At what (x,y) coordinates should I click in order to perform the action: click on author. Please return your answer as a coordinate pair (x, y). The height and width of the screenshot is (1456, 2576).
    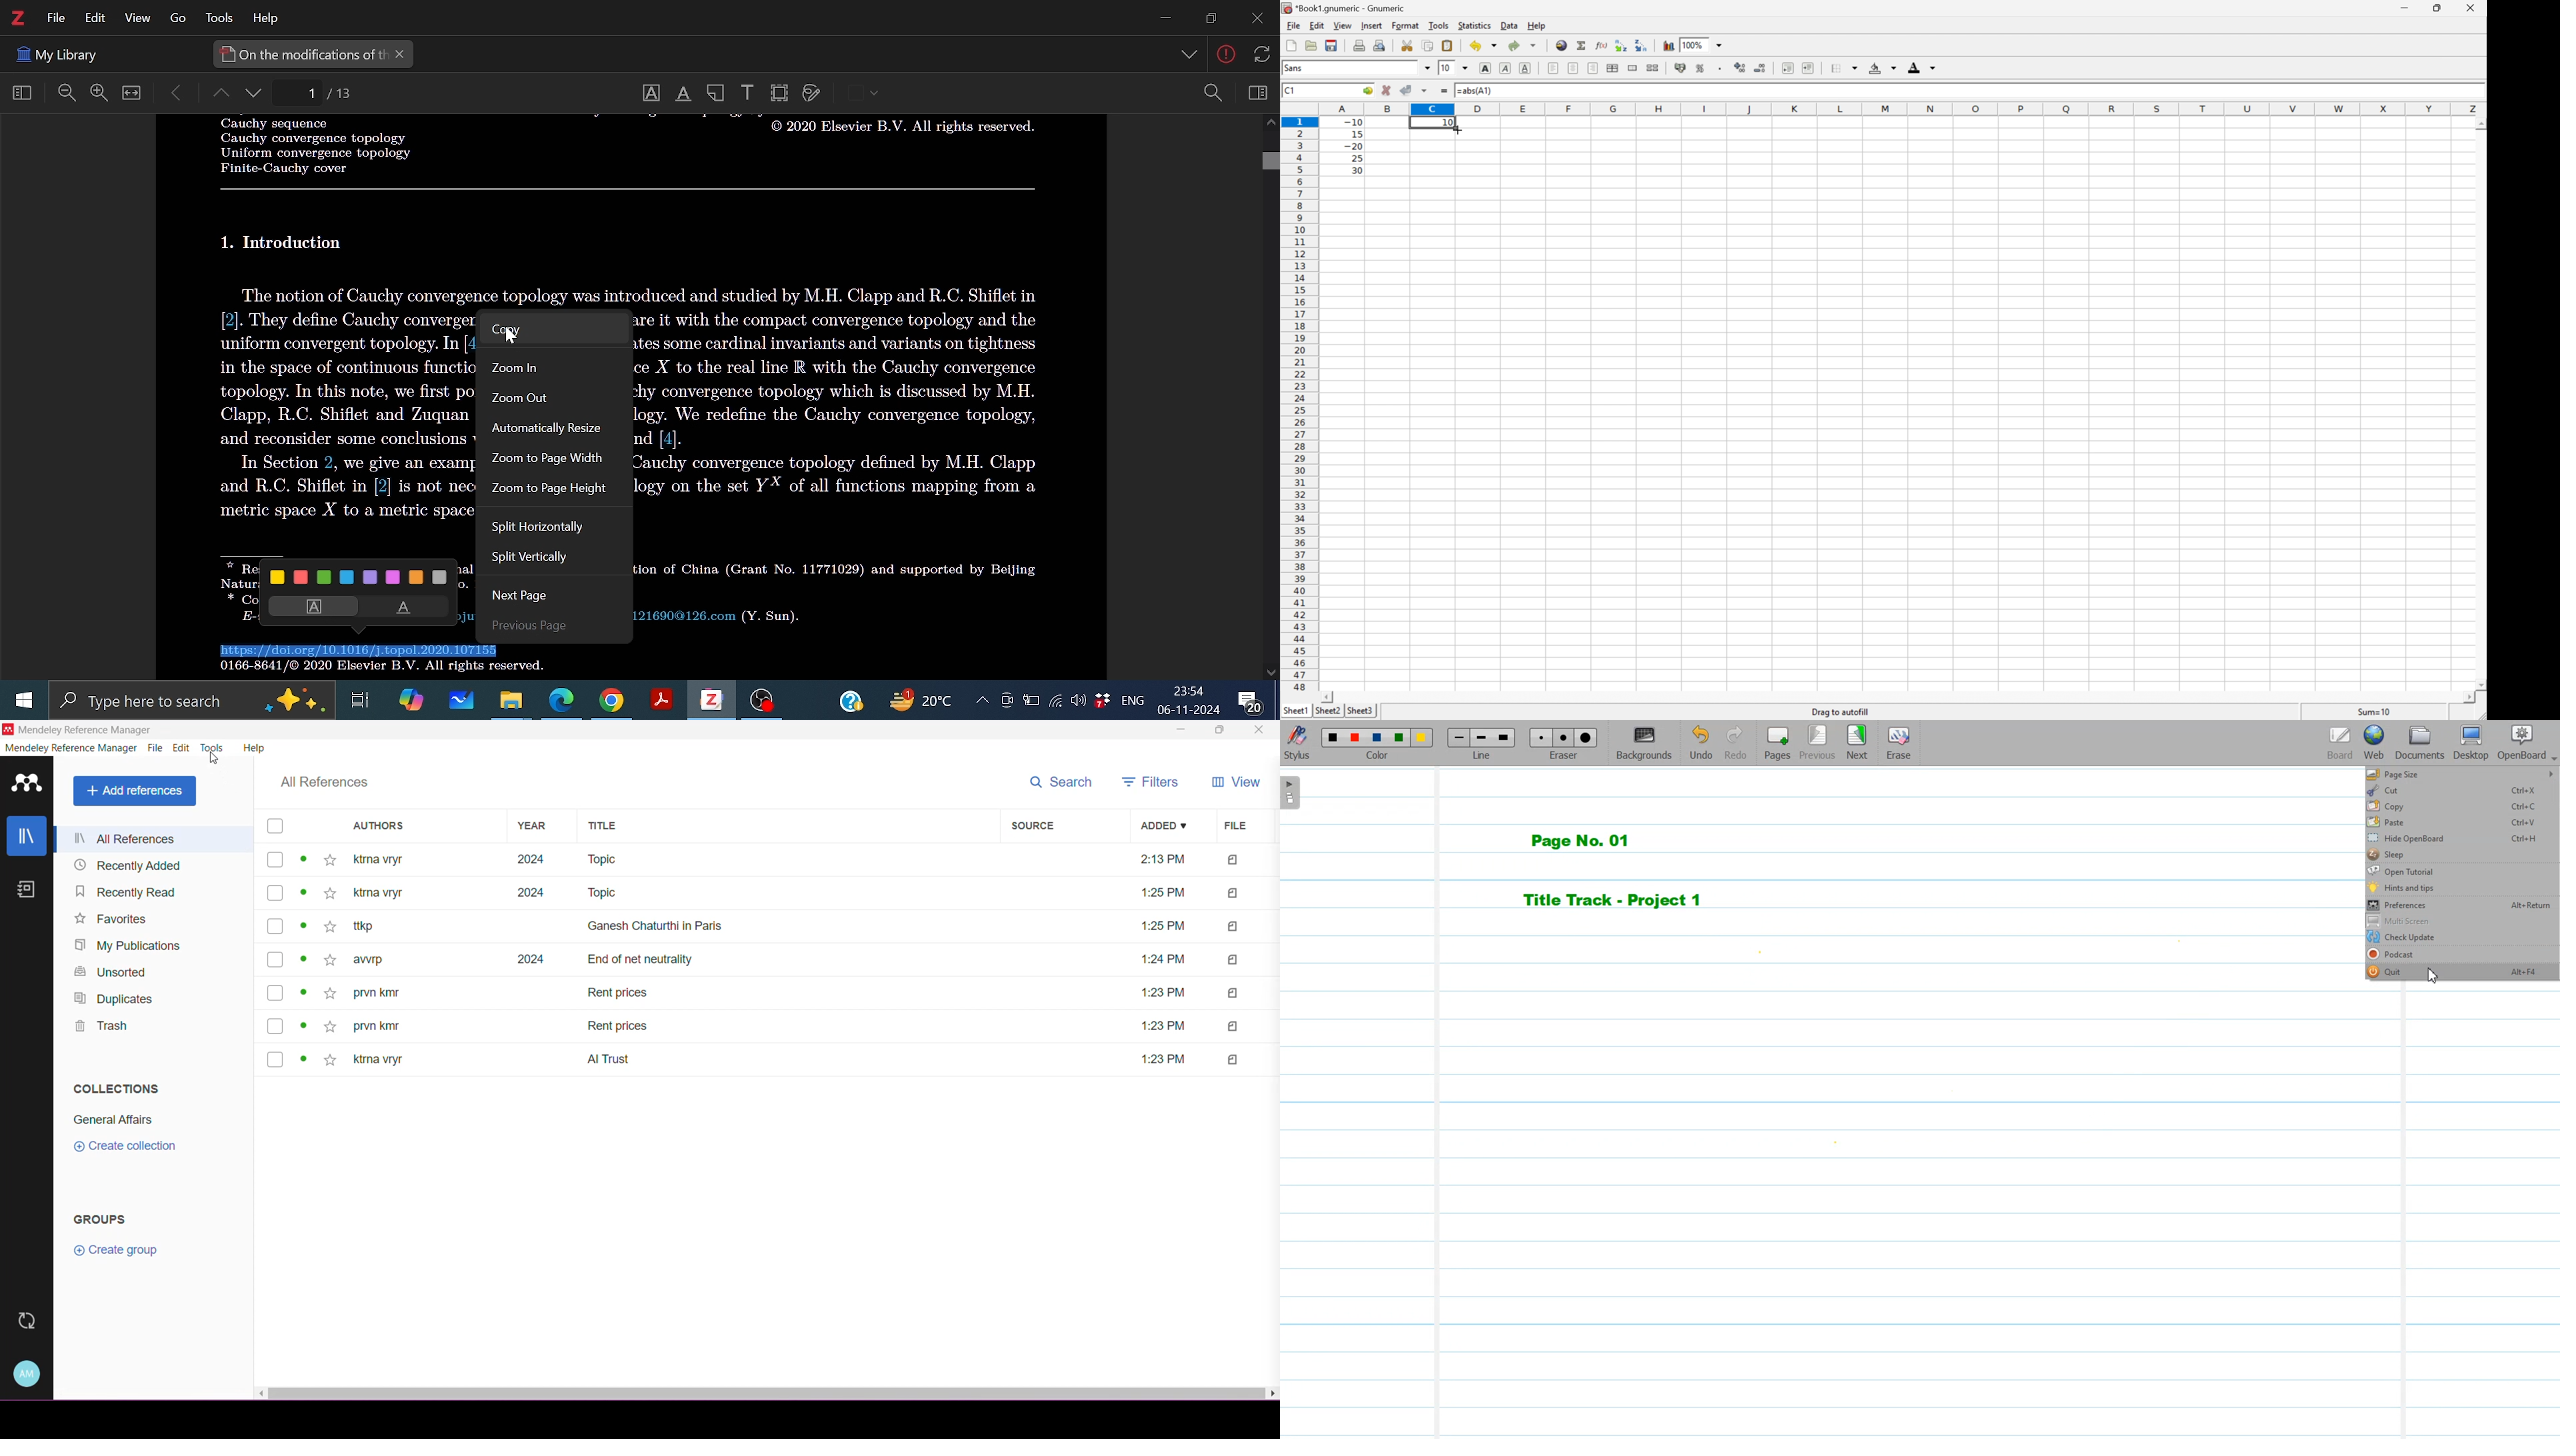
    Looking at the image, I should click on (379, 1060).